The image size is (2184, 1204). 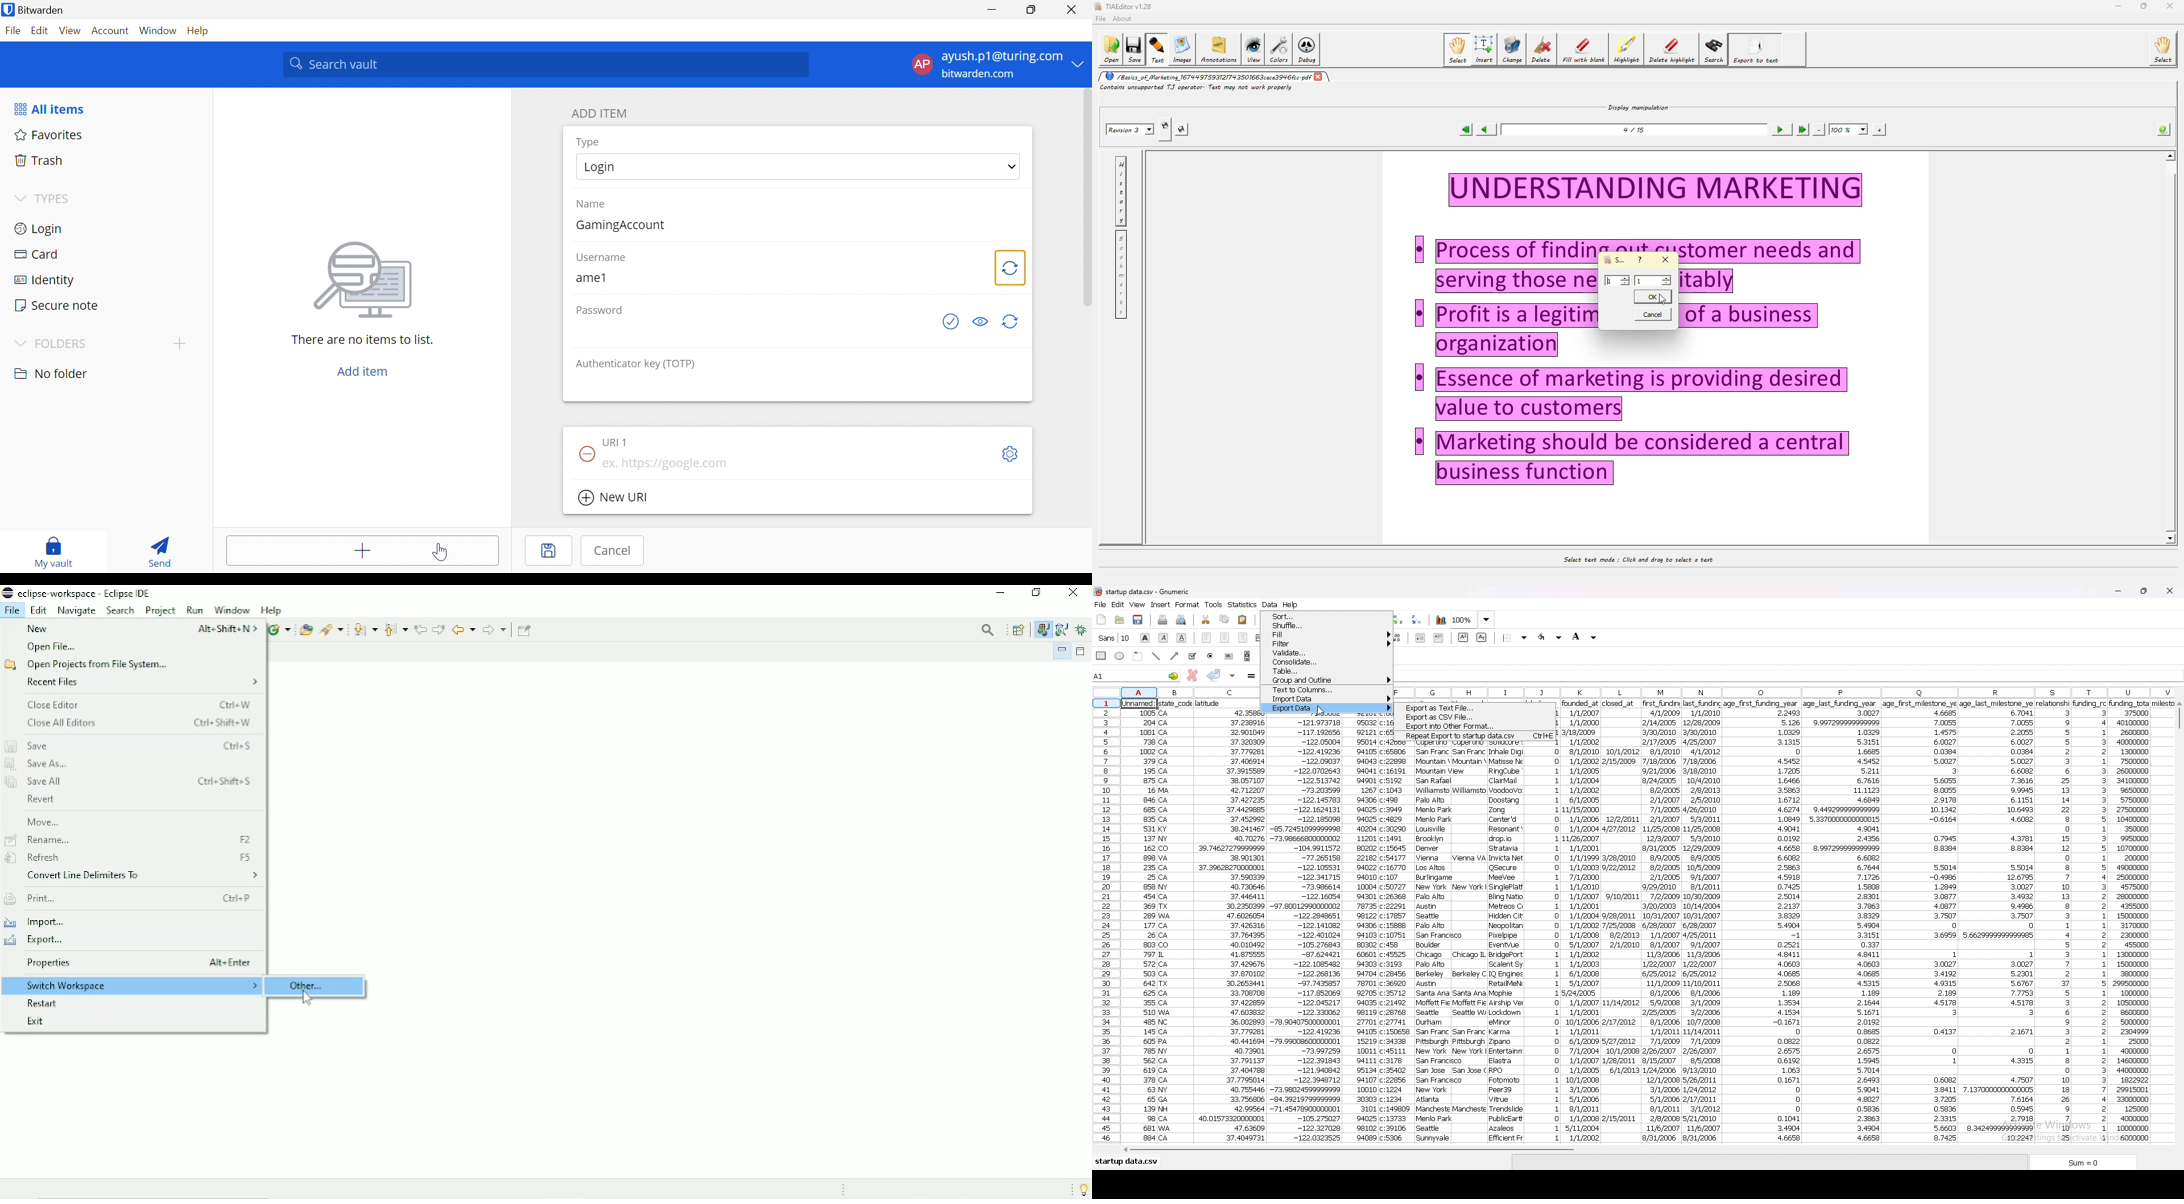 I want to click on Username, so click(x=603, y=258).